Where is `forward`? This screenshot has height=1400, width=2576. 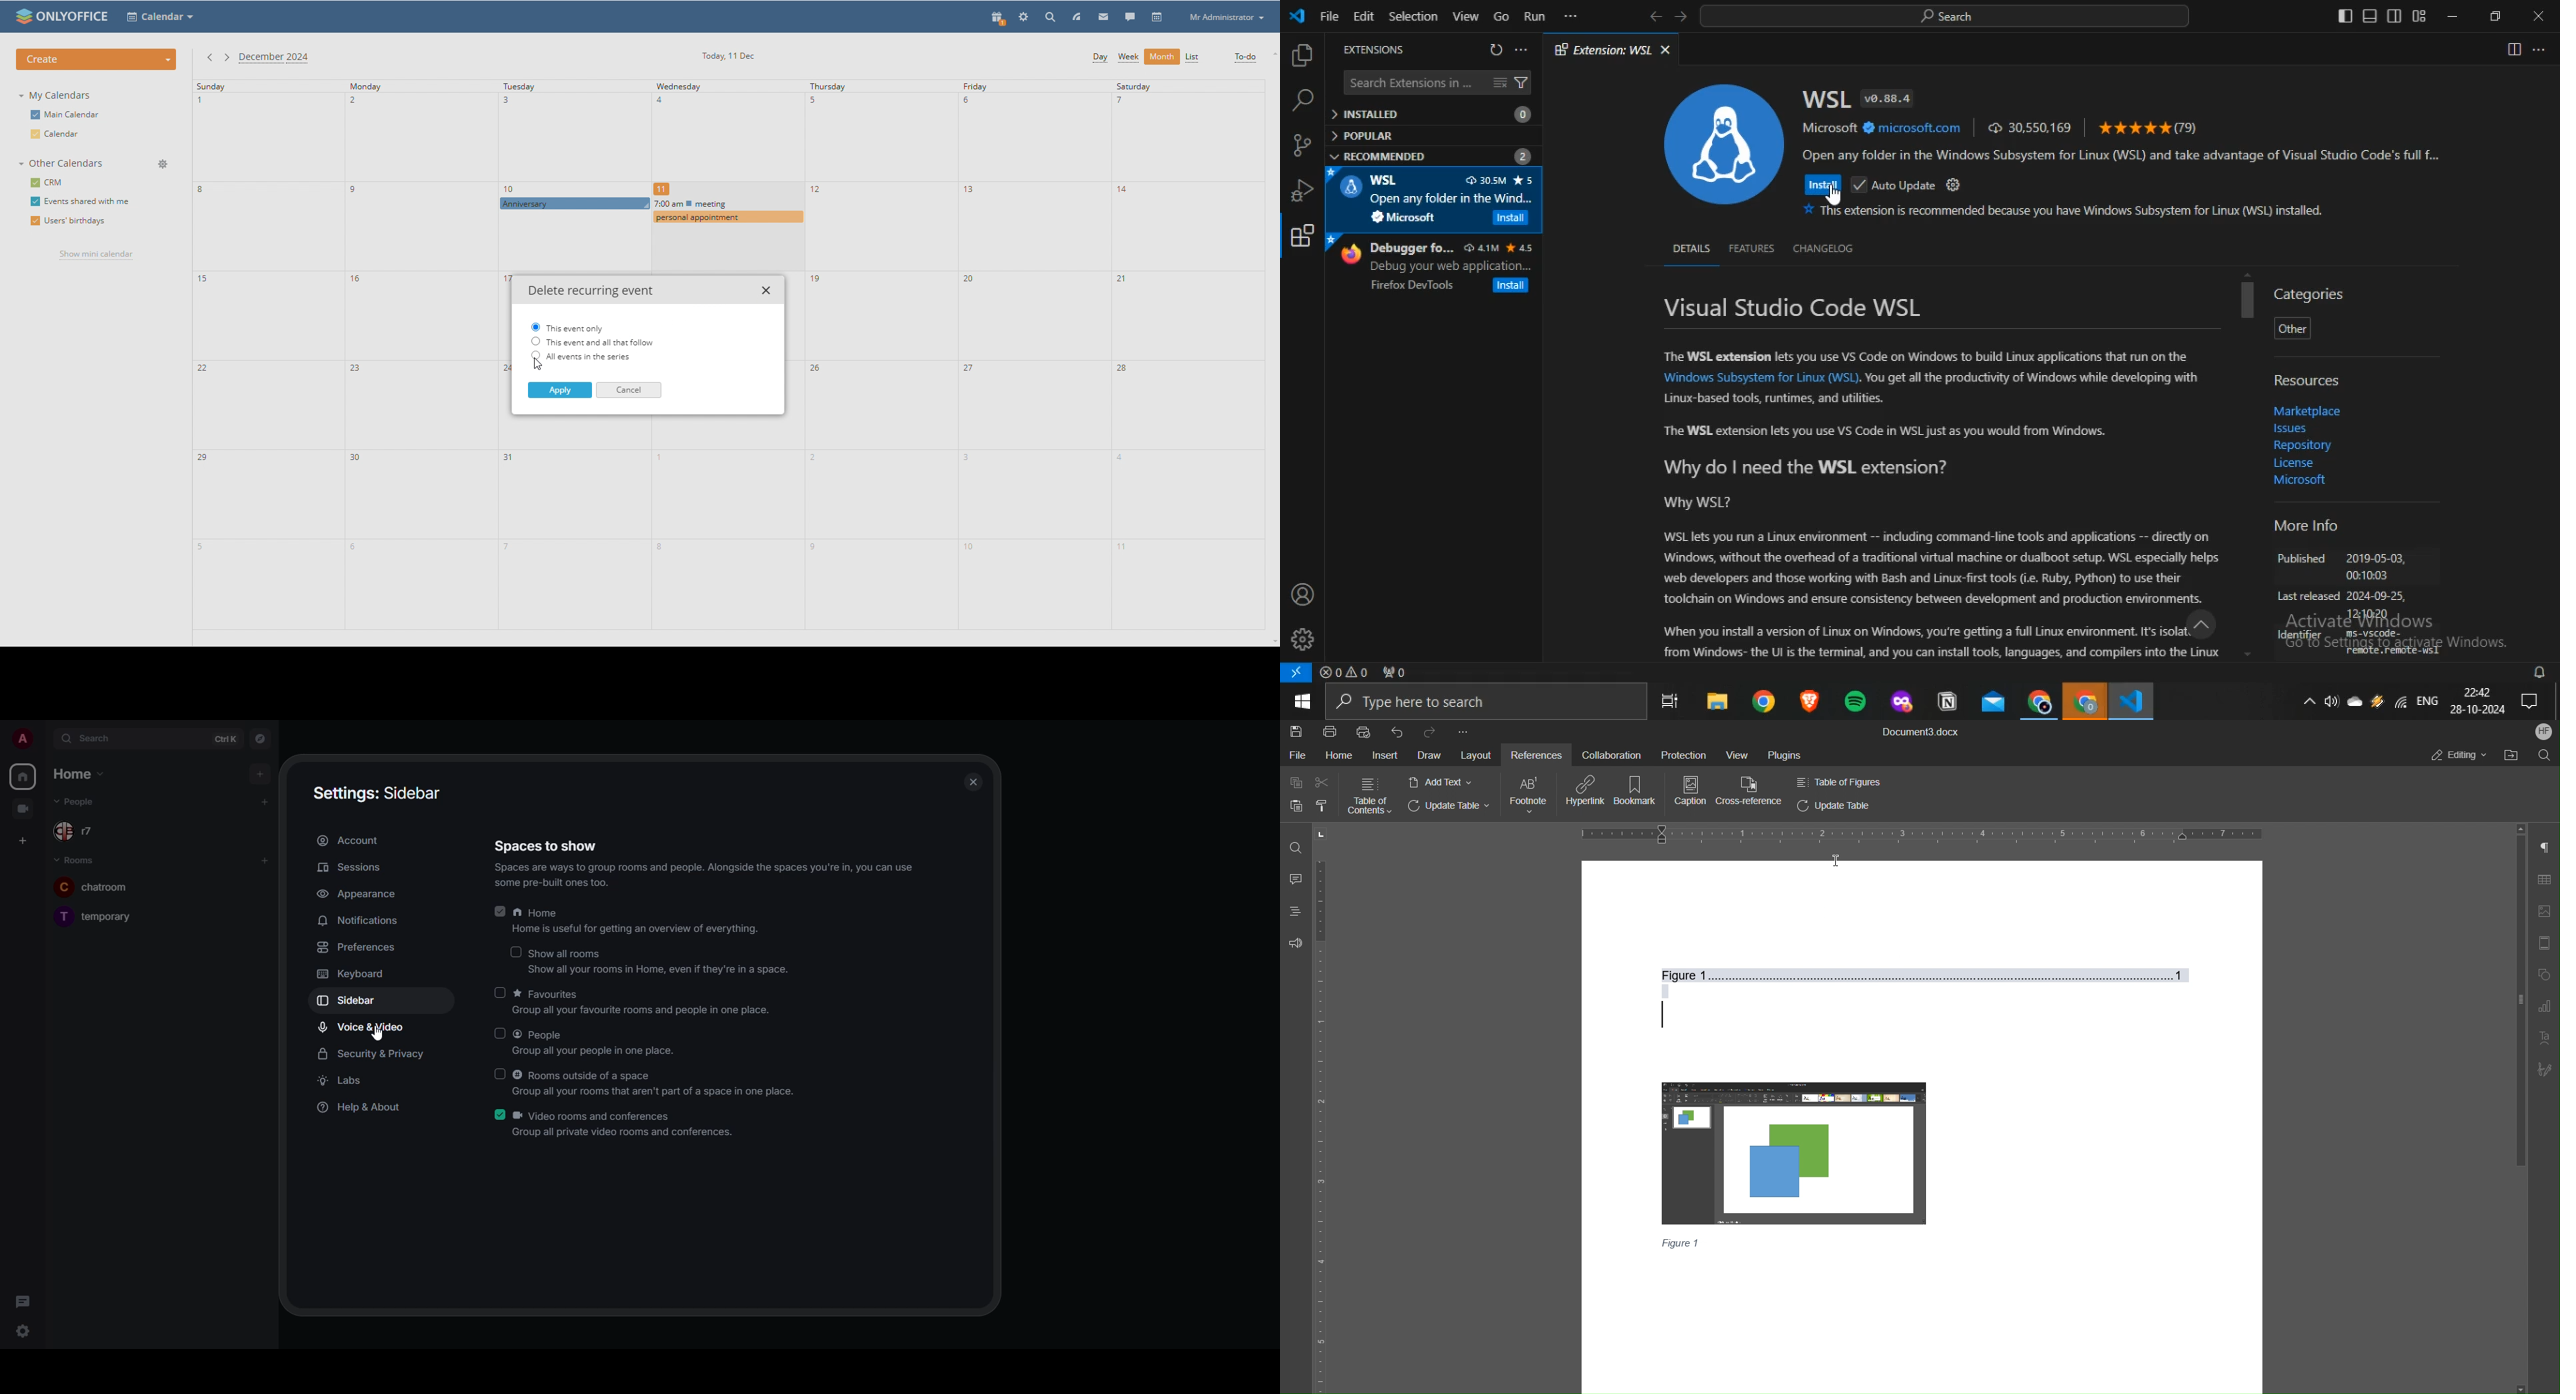
forward is located at coordinates (1680, 16).